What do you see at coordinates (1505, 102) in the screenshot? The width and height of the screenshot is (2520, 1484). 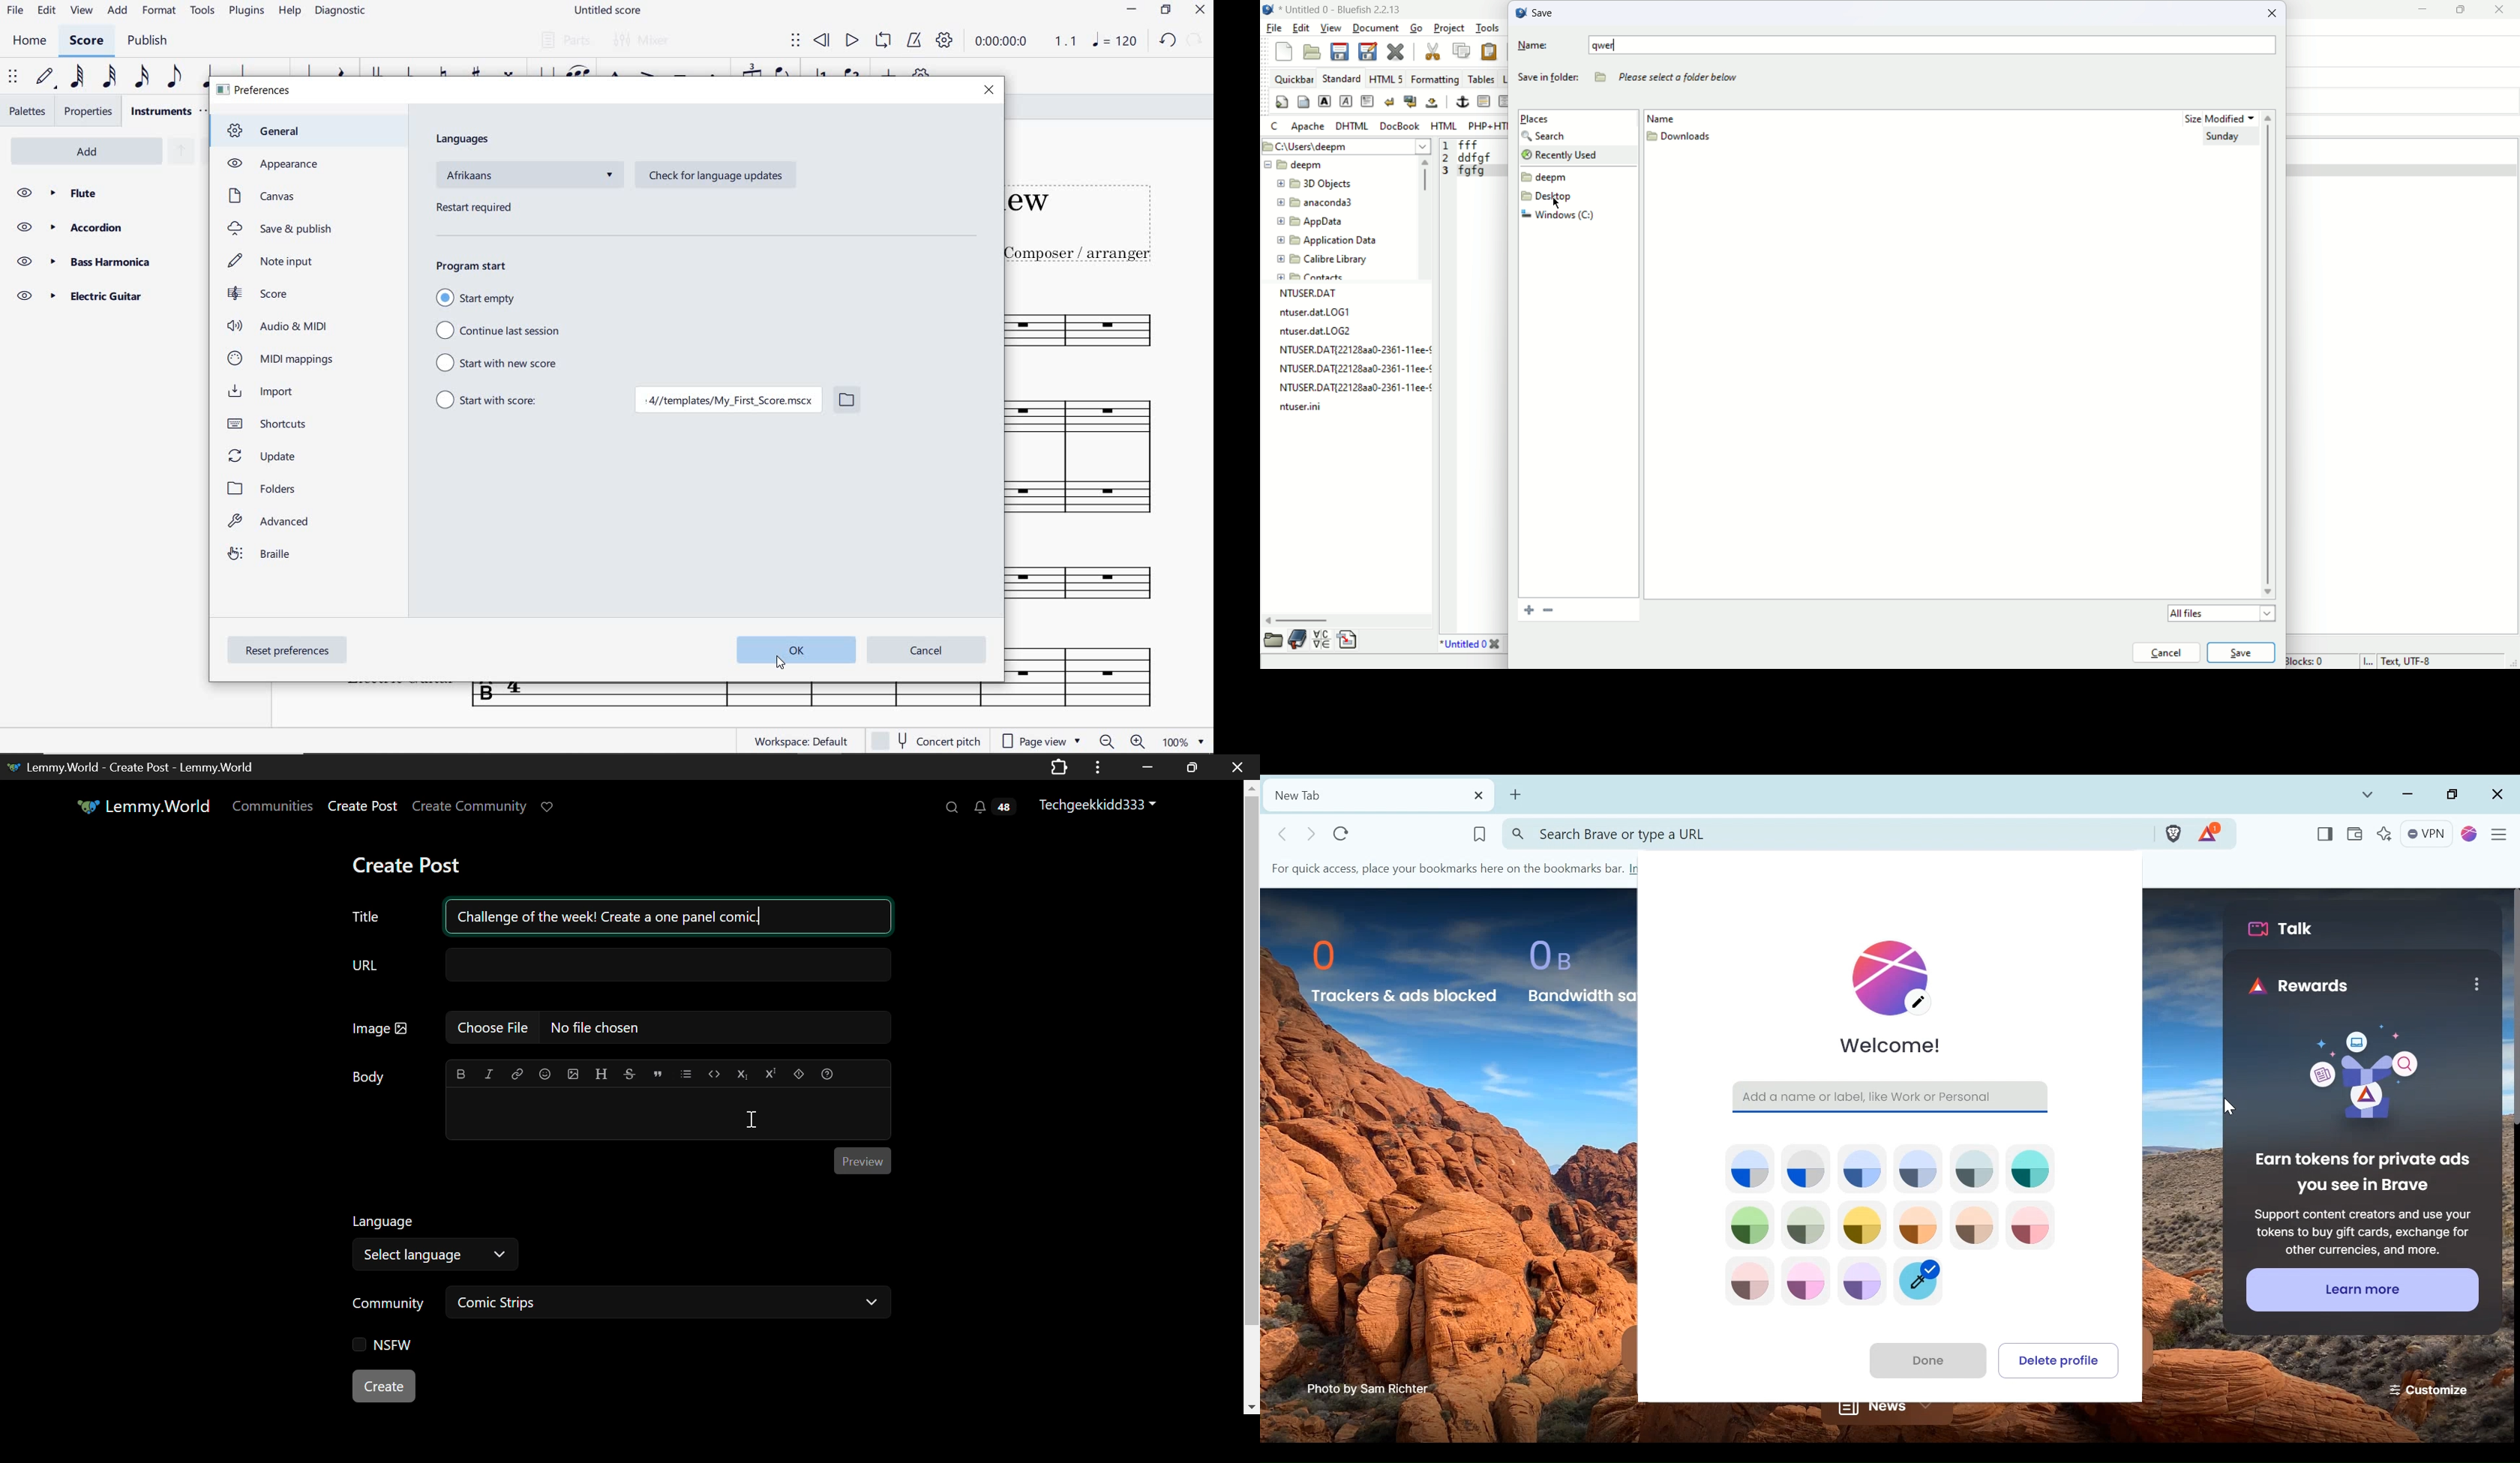 I see `center` at bounding box center [1505, 102].